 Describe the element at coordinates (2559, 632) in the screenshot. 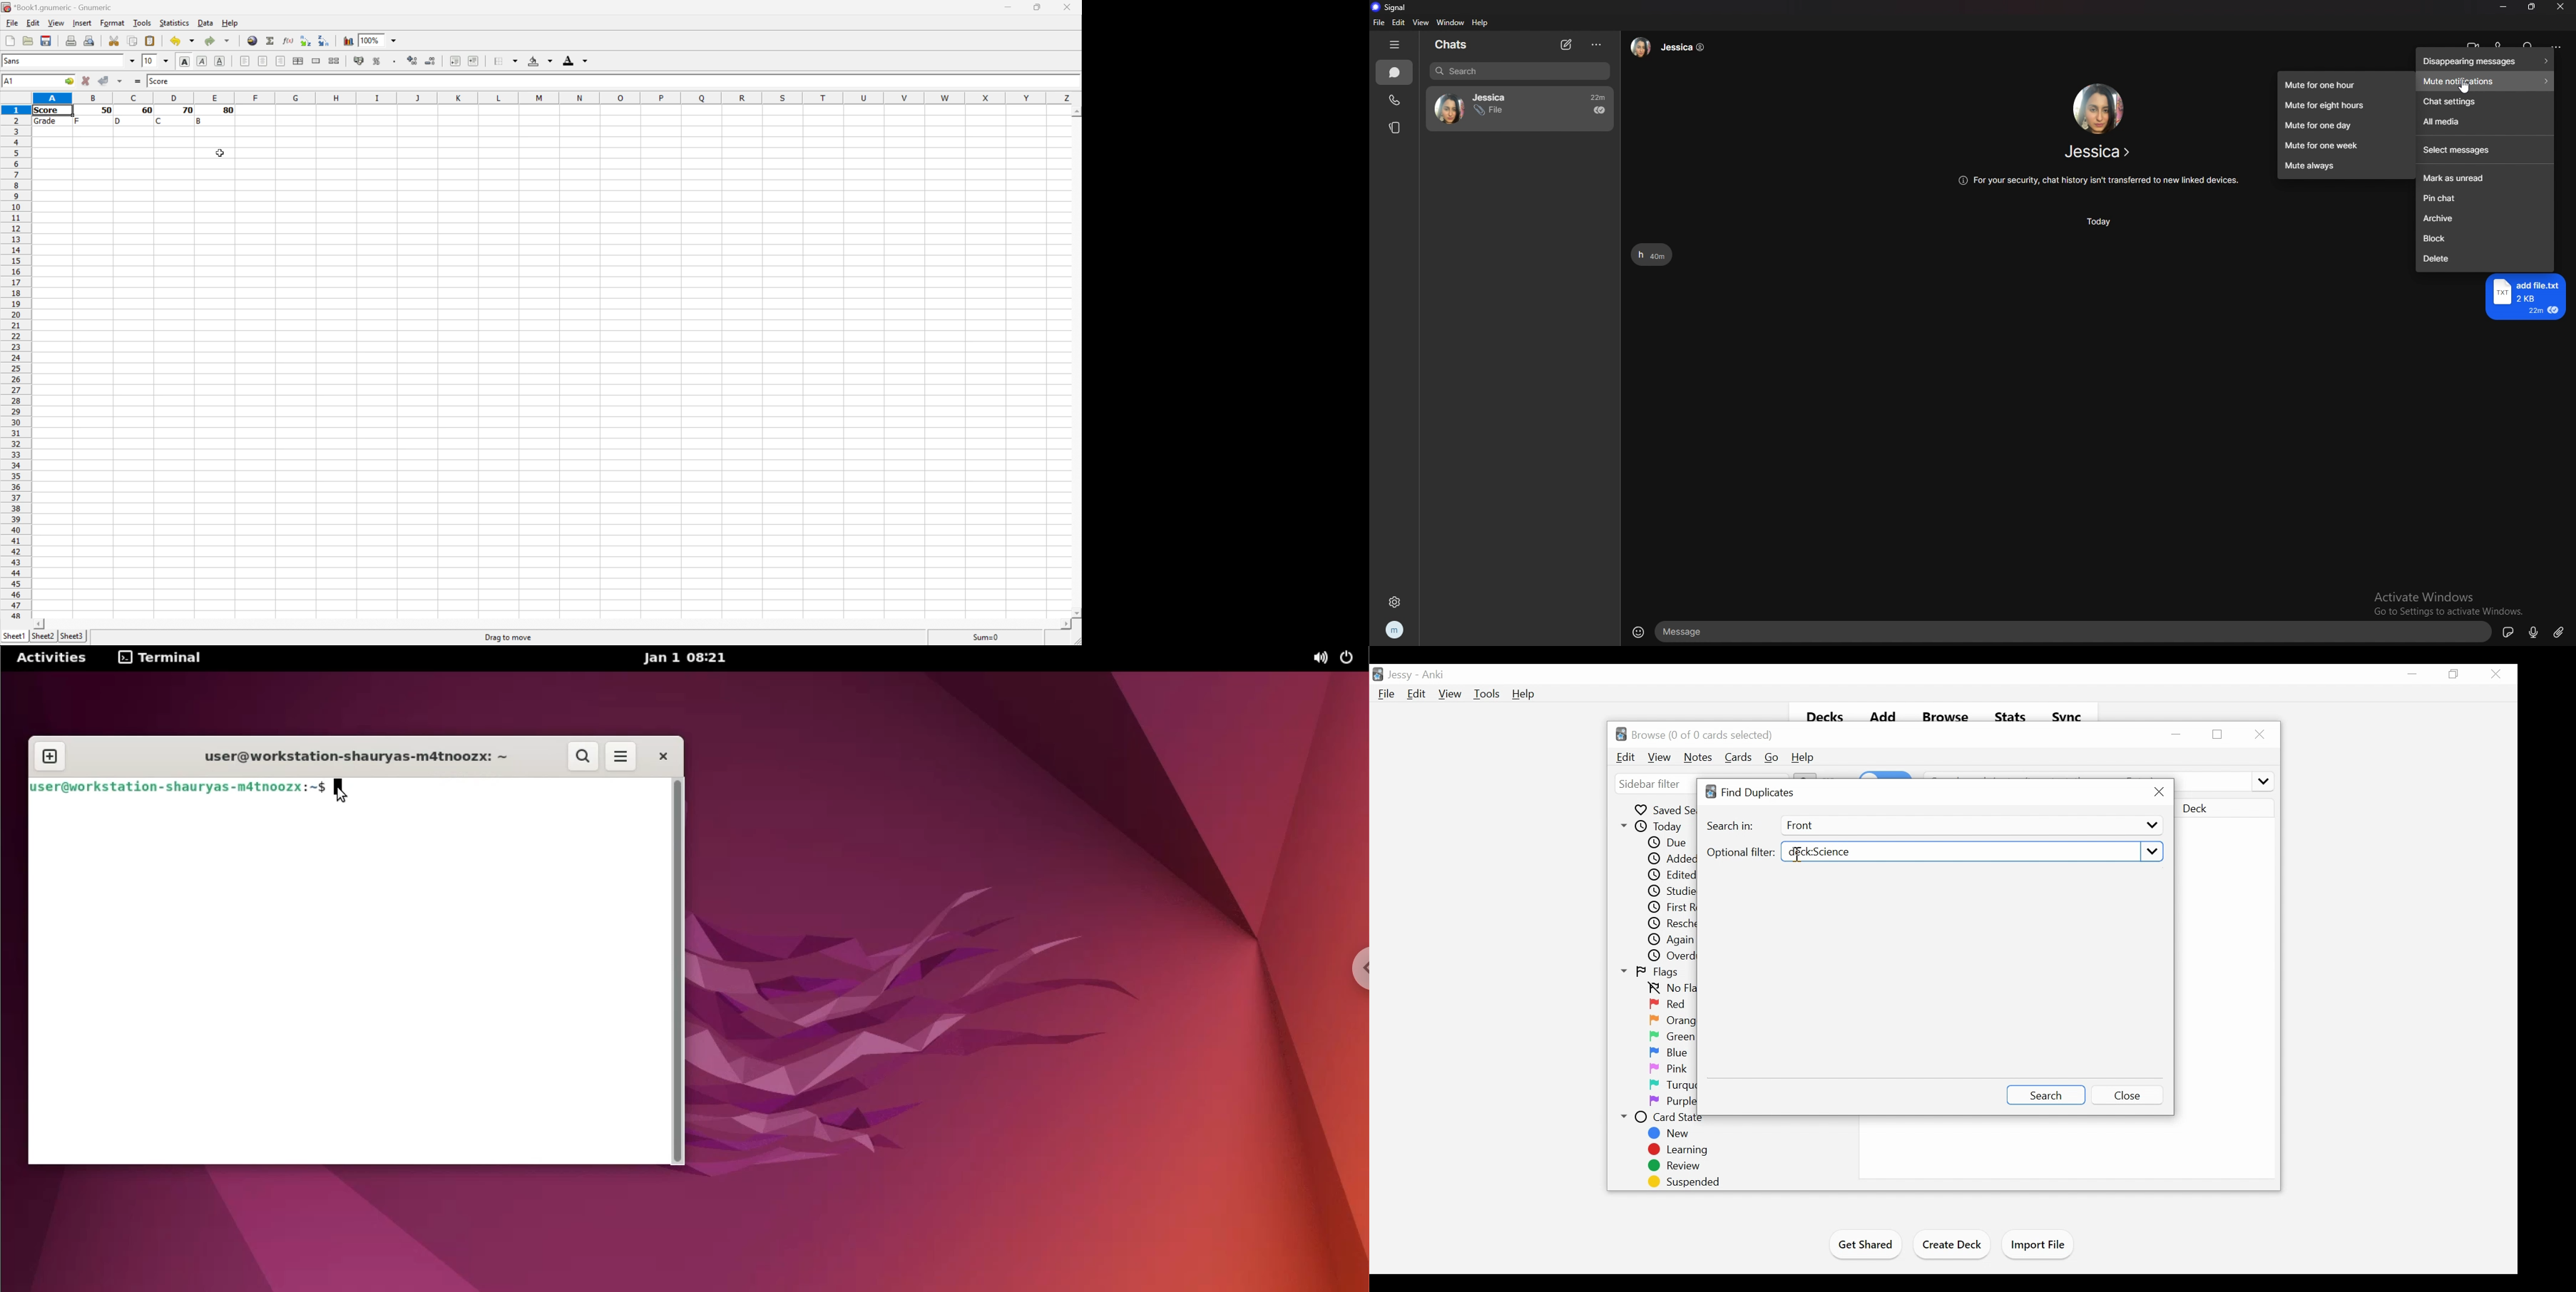

I see `attachment` at that location.